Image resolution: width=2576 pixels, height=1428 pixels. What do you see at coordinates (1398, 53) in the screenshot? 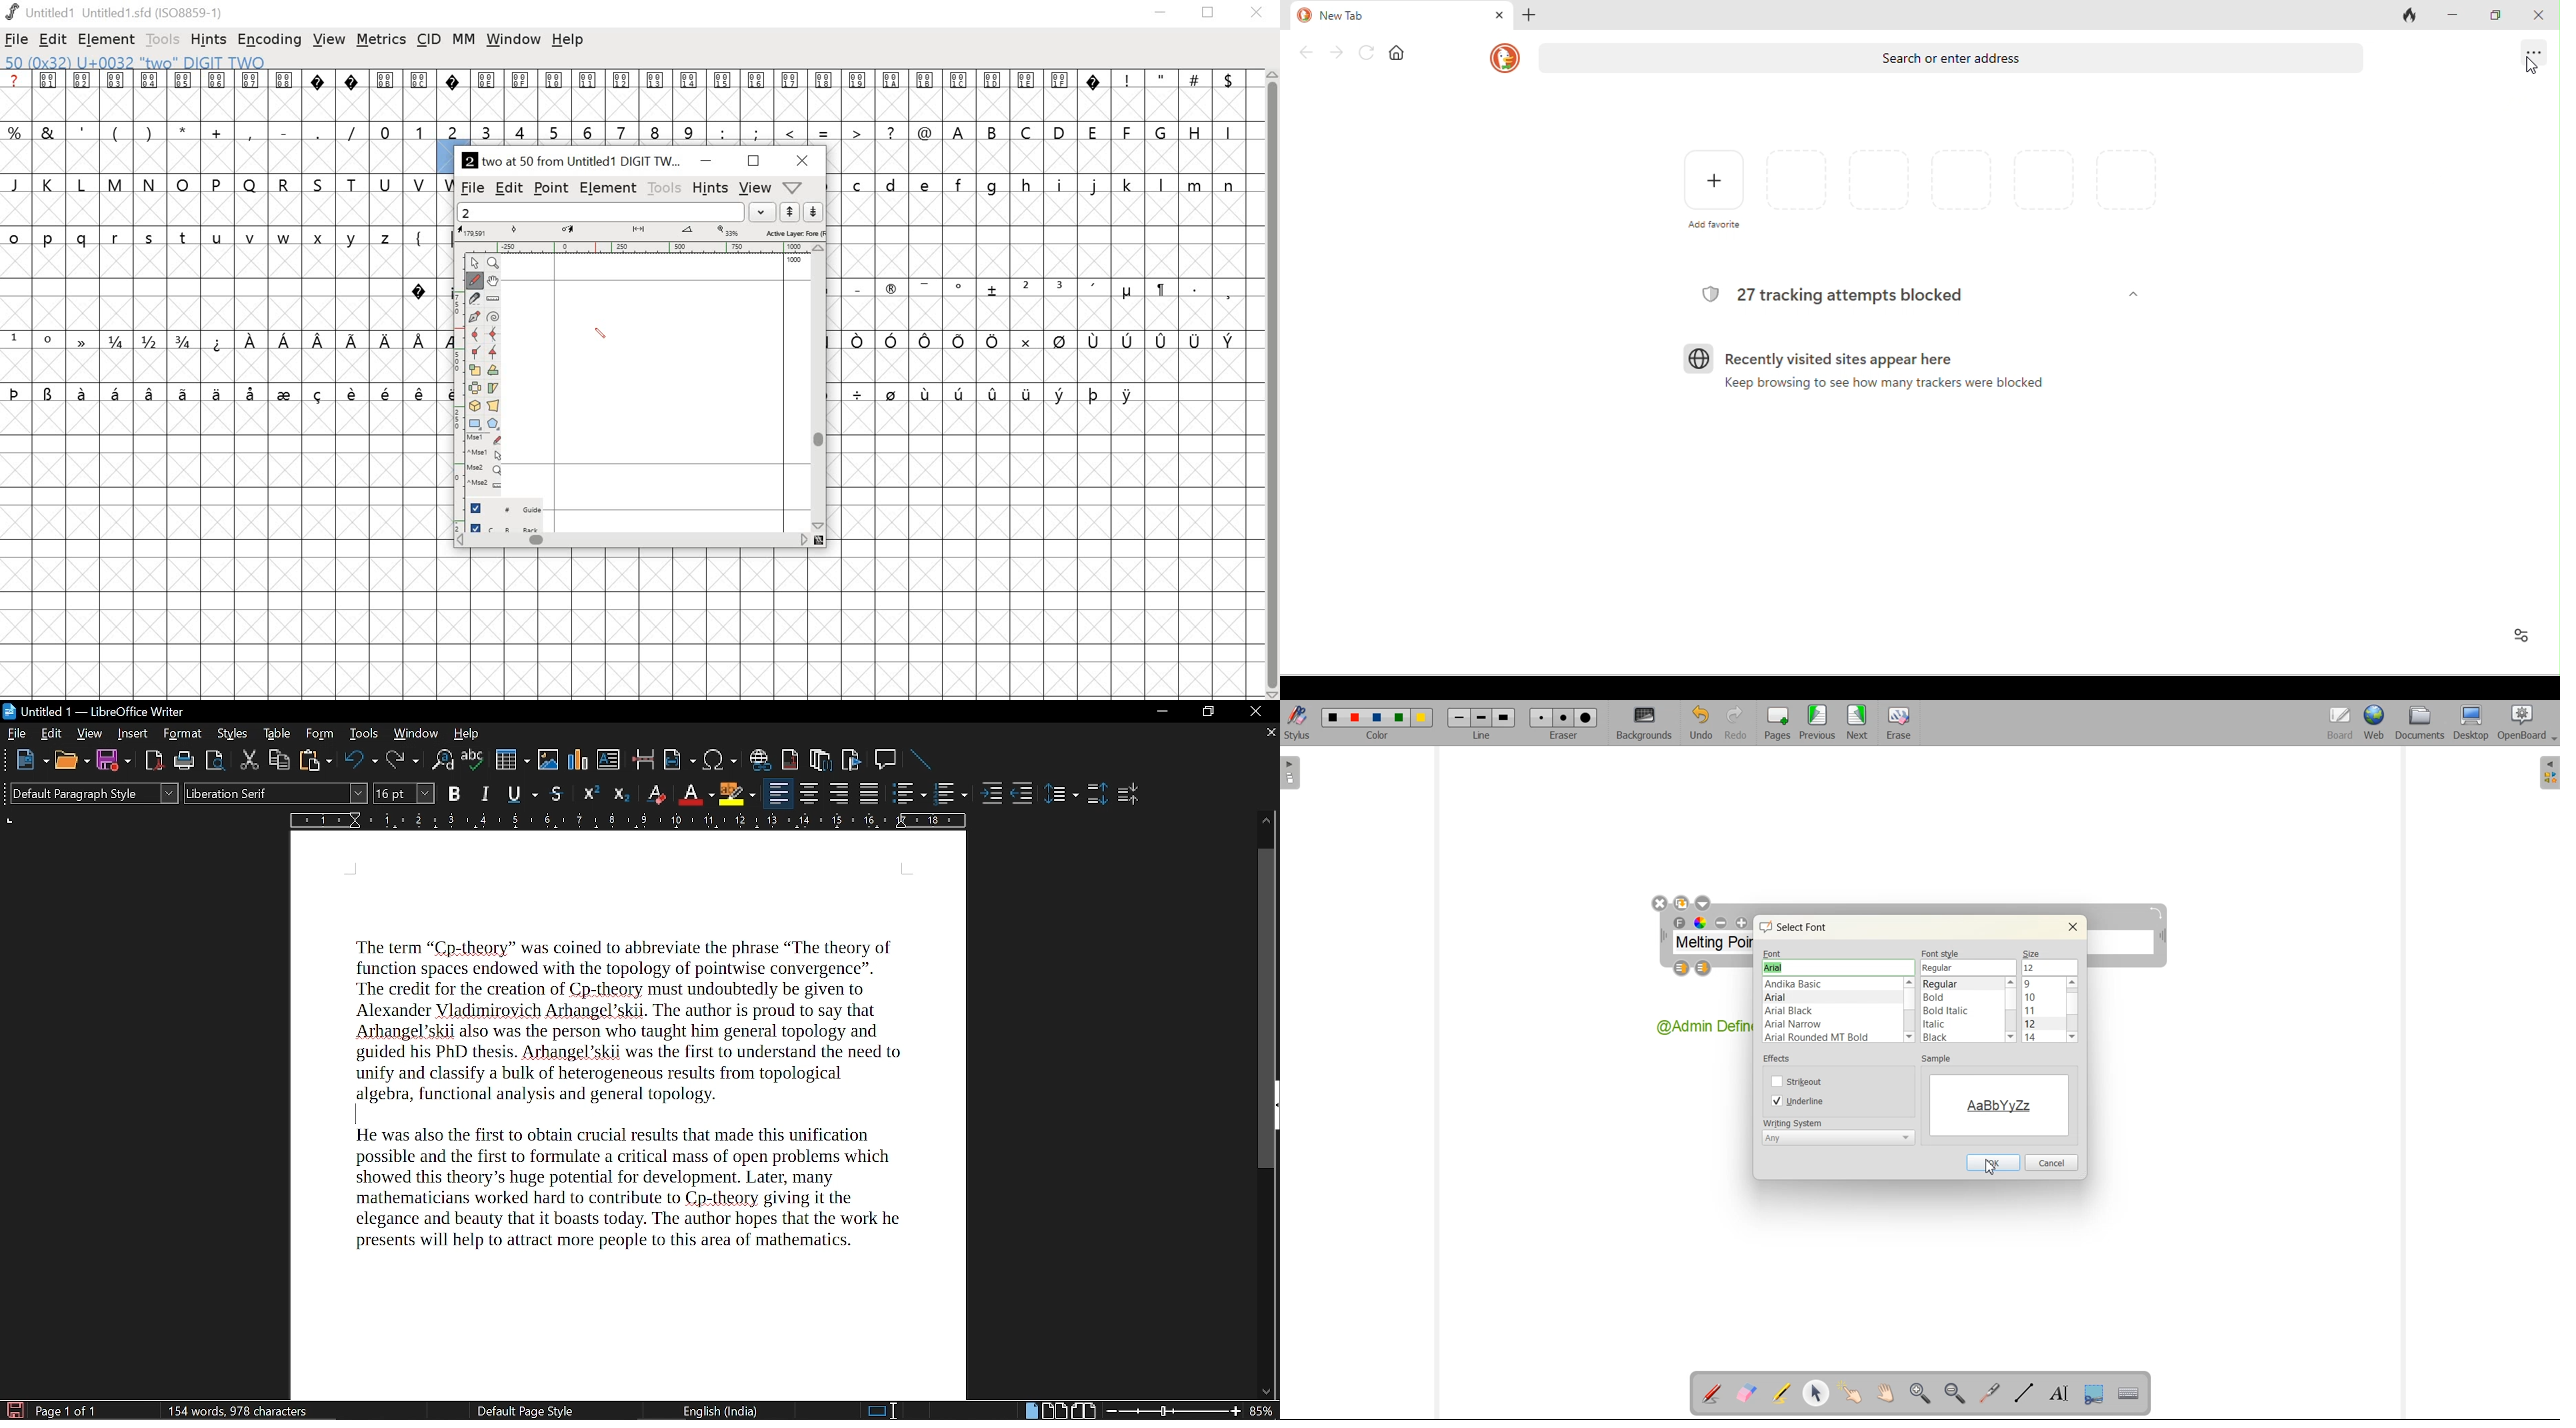
I see `home` at bounding box center [1398, 53].